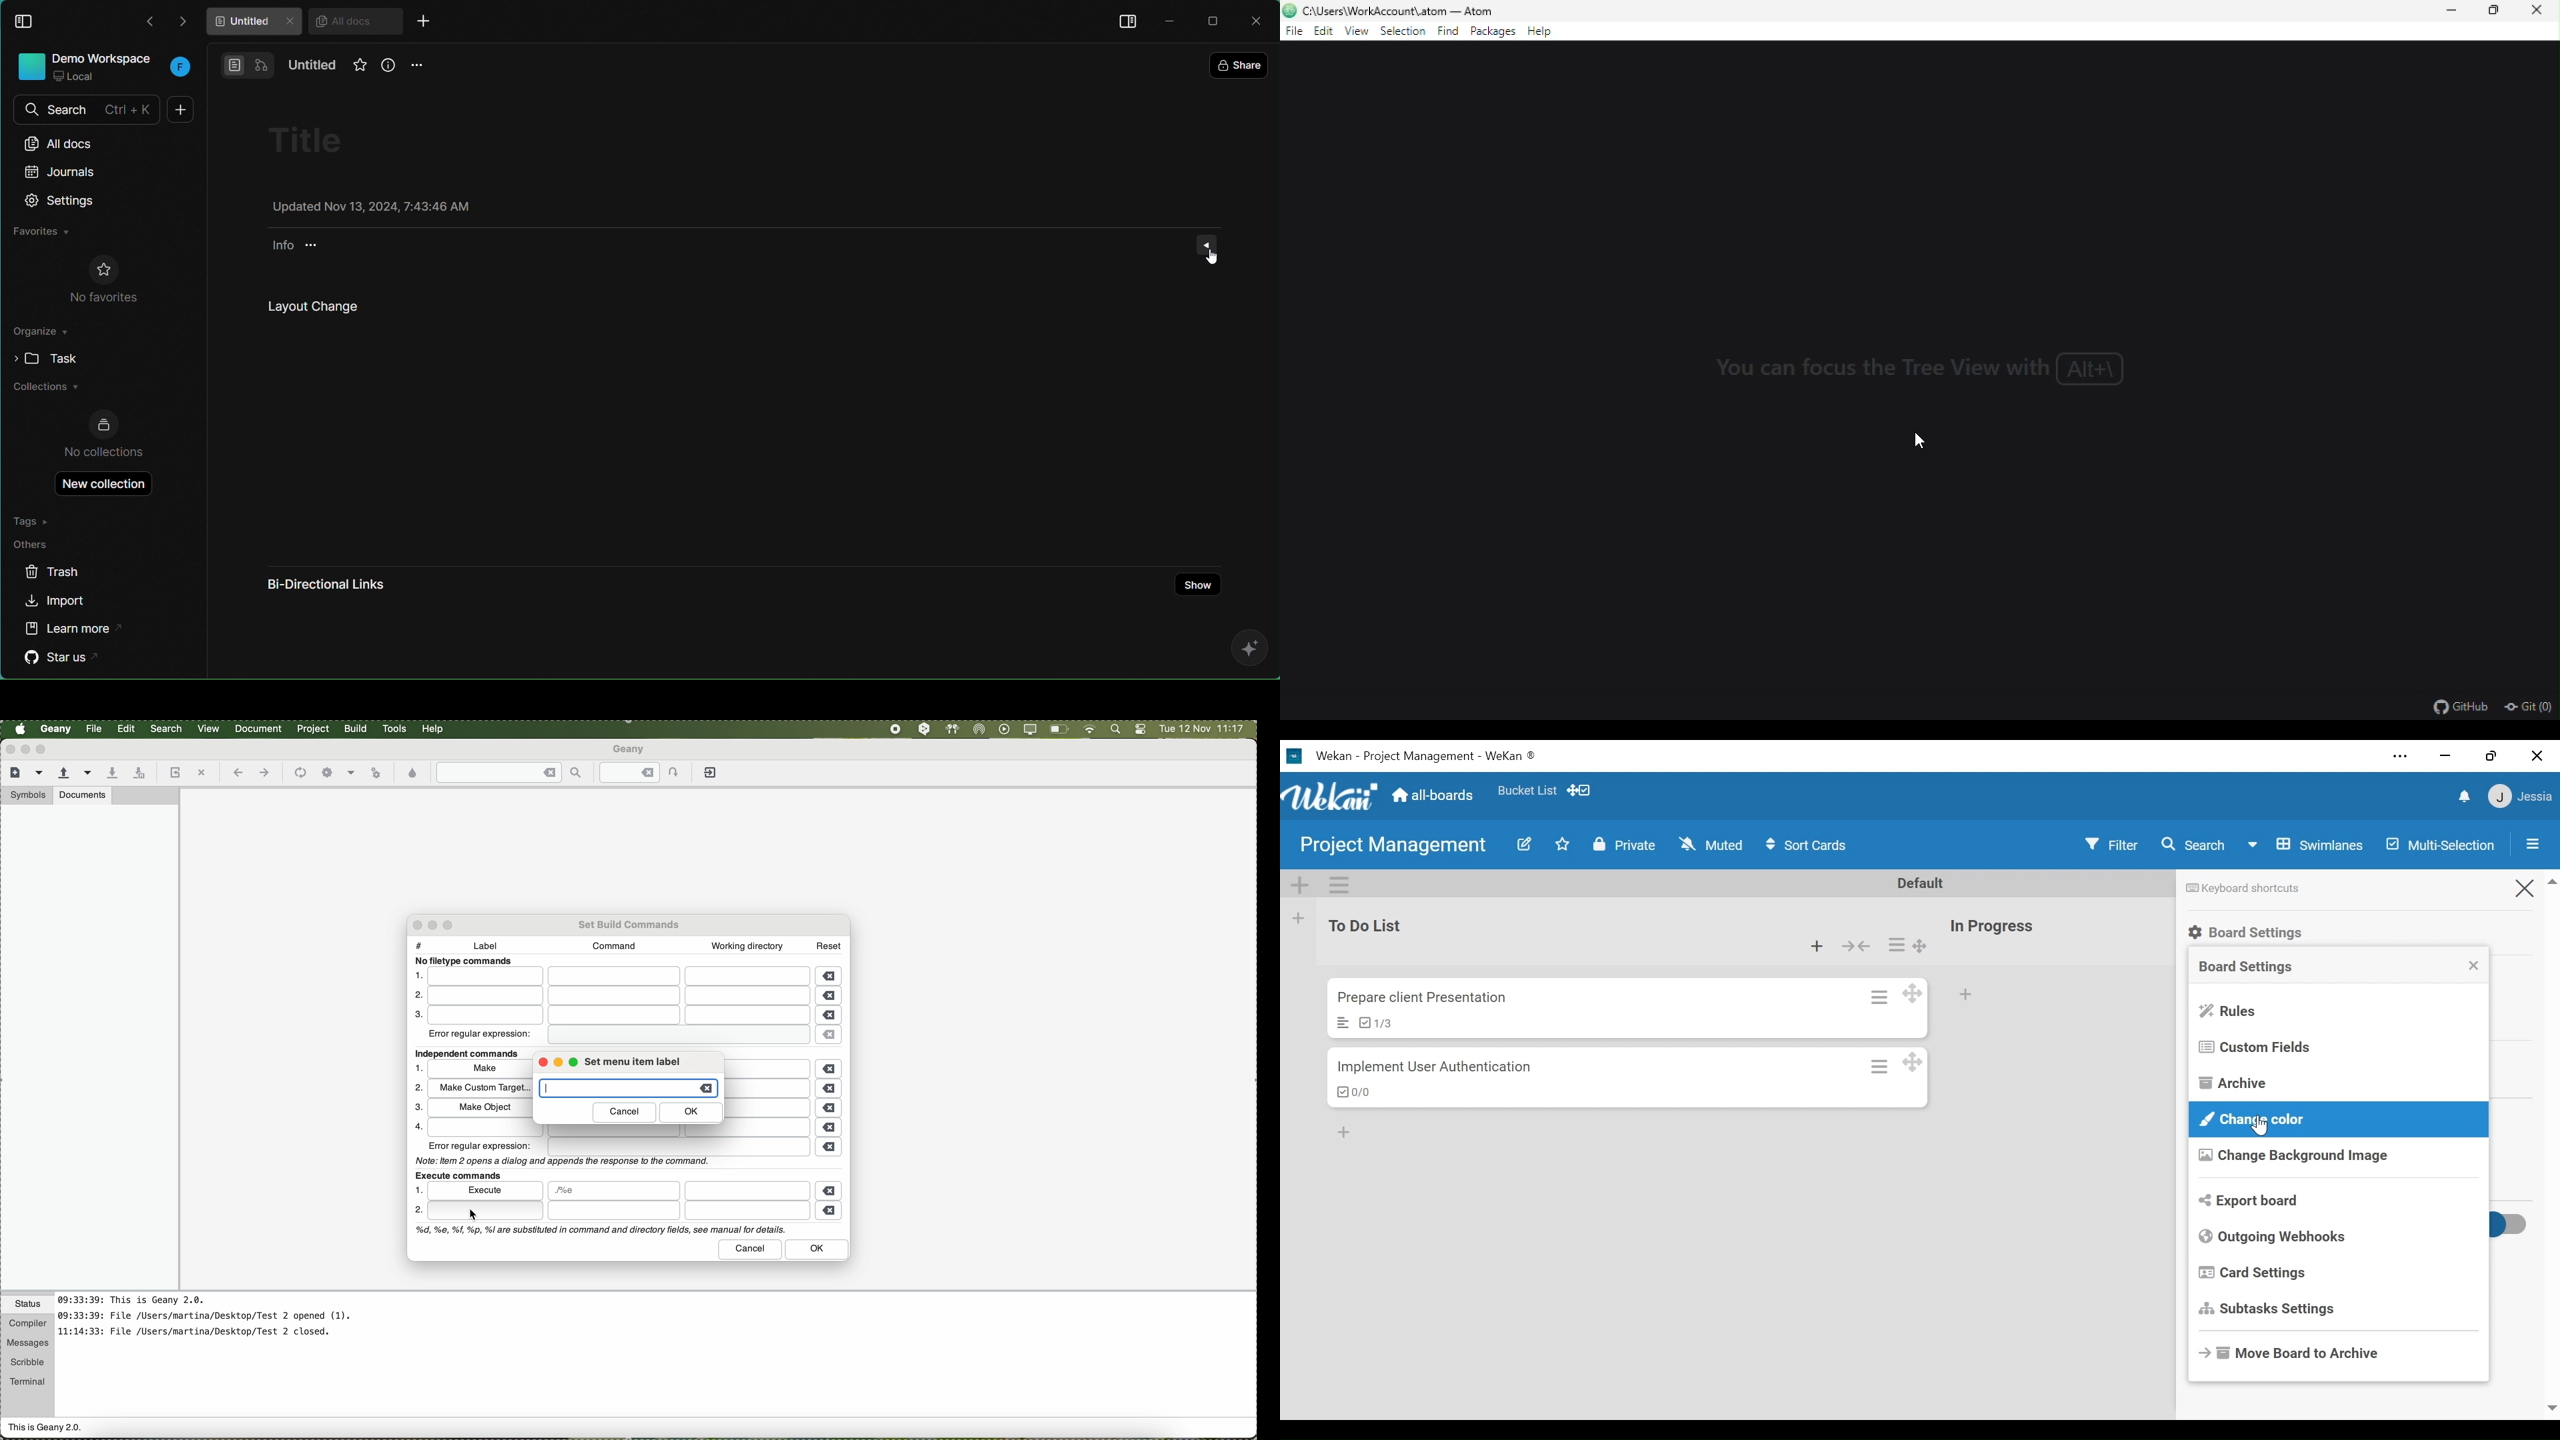 The height and width of the screenshot is (1456, 2576). What do you see at coordinates (1583, 791) in the screenshot?
I see `Show Desktop drag handles` at bounding box center [1583, 791].